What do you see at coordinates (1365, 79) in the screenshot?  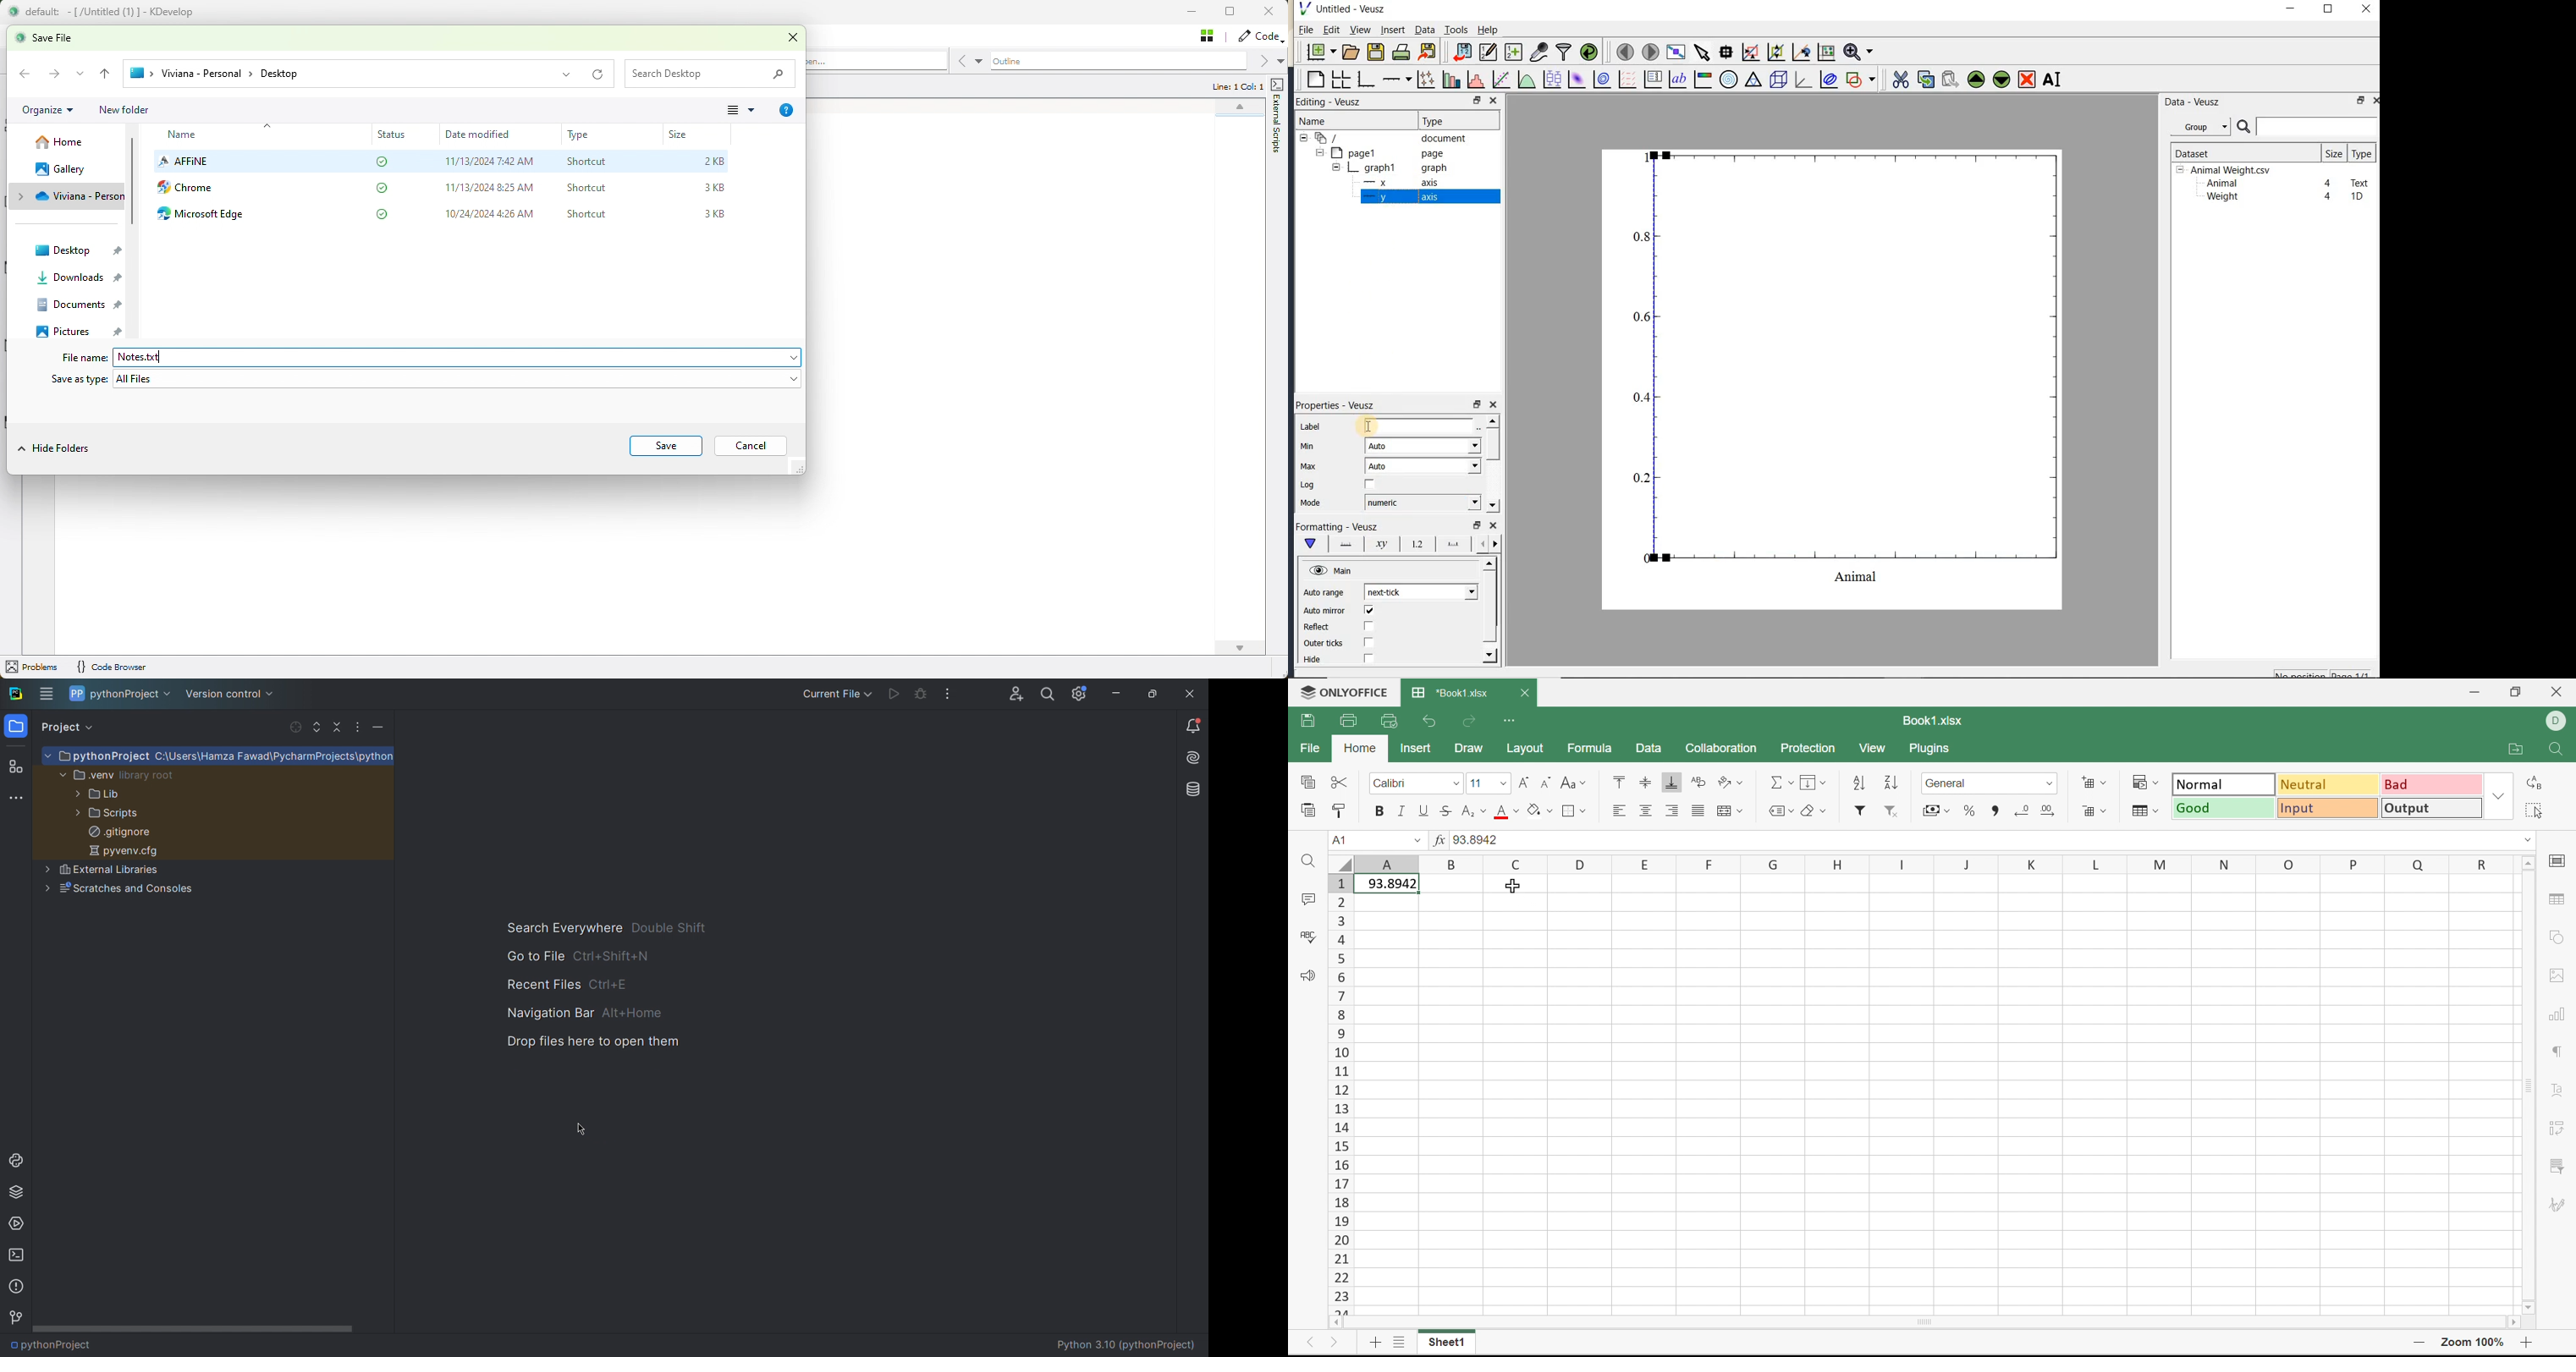 I see `base graph` at bounding box center [1365, 79].